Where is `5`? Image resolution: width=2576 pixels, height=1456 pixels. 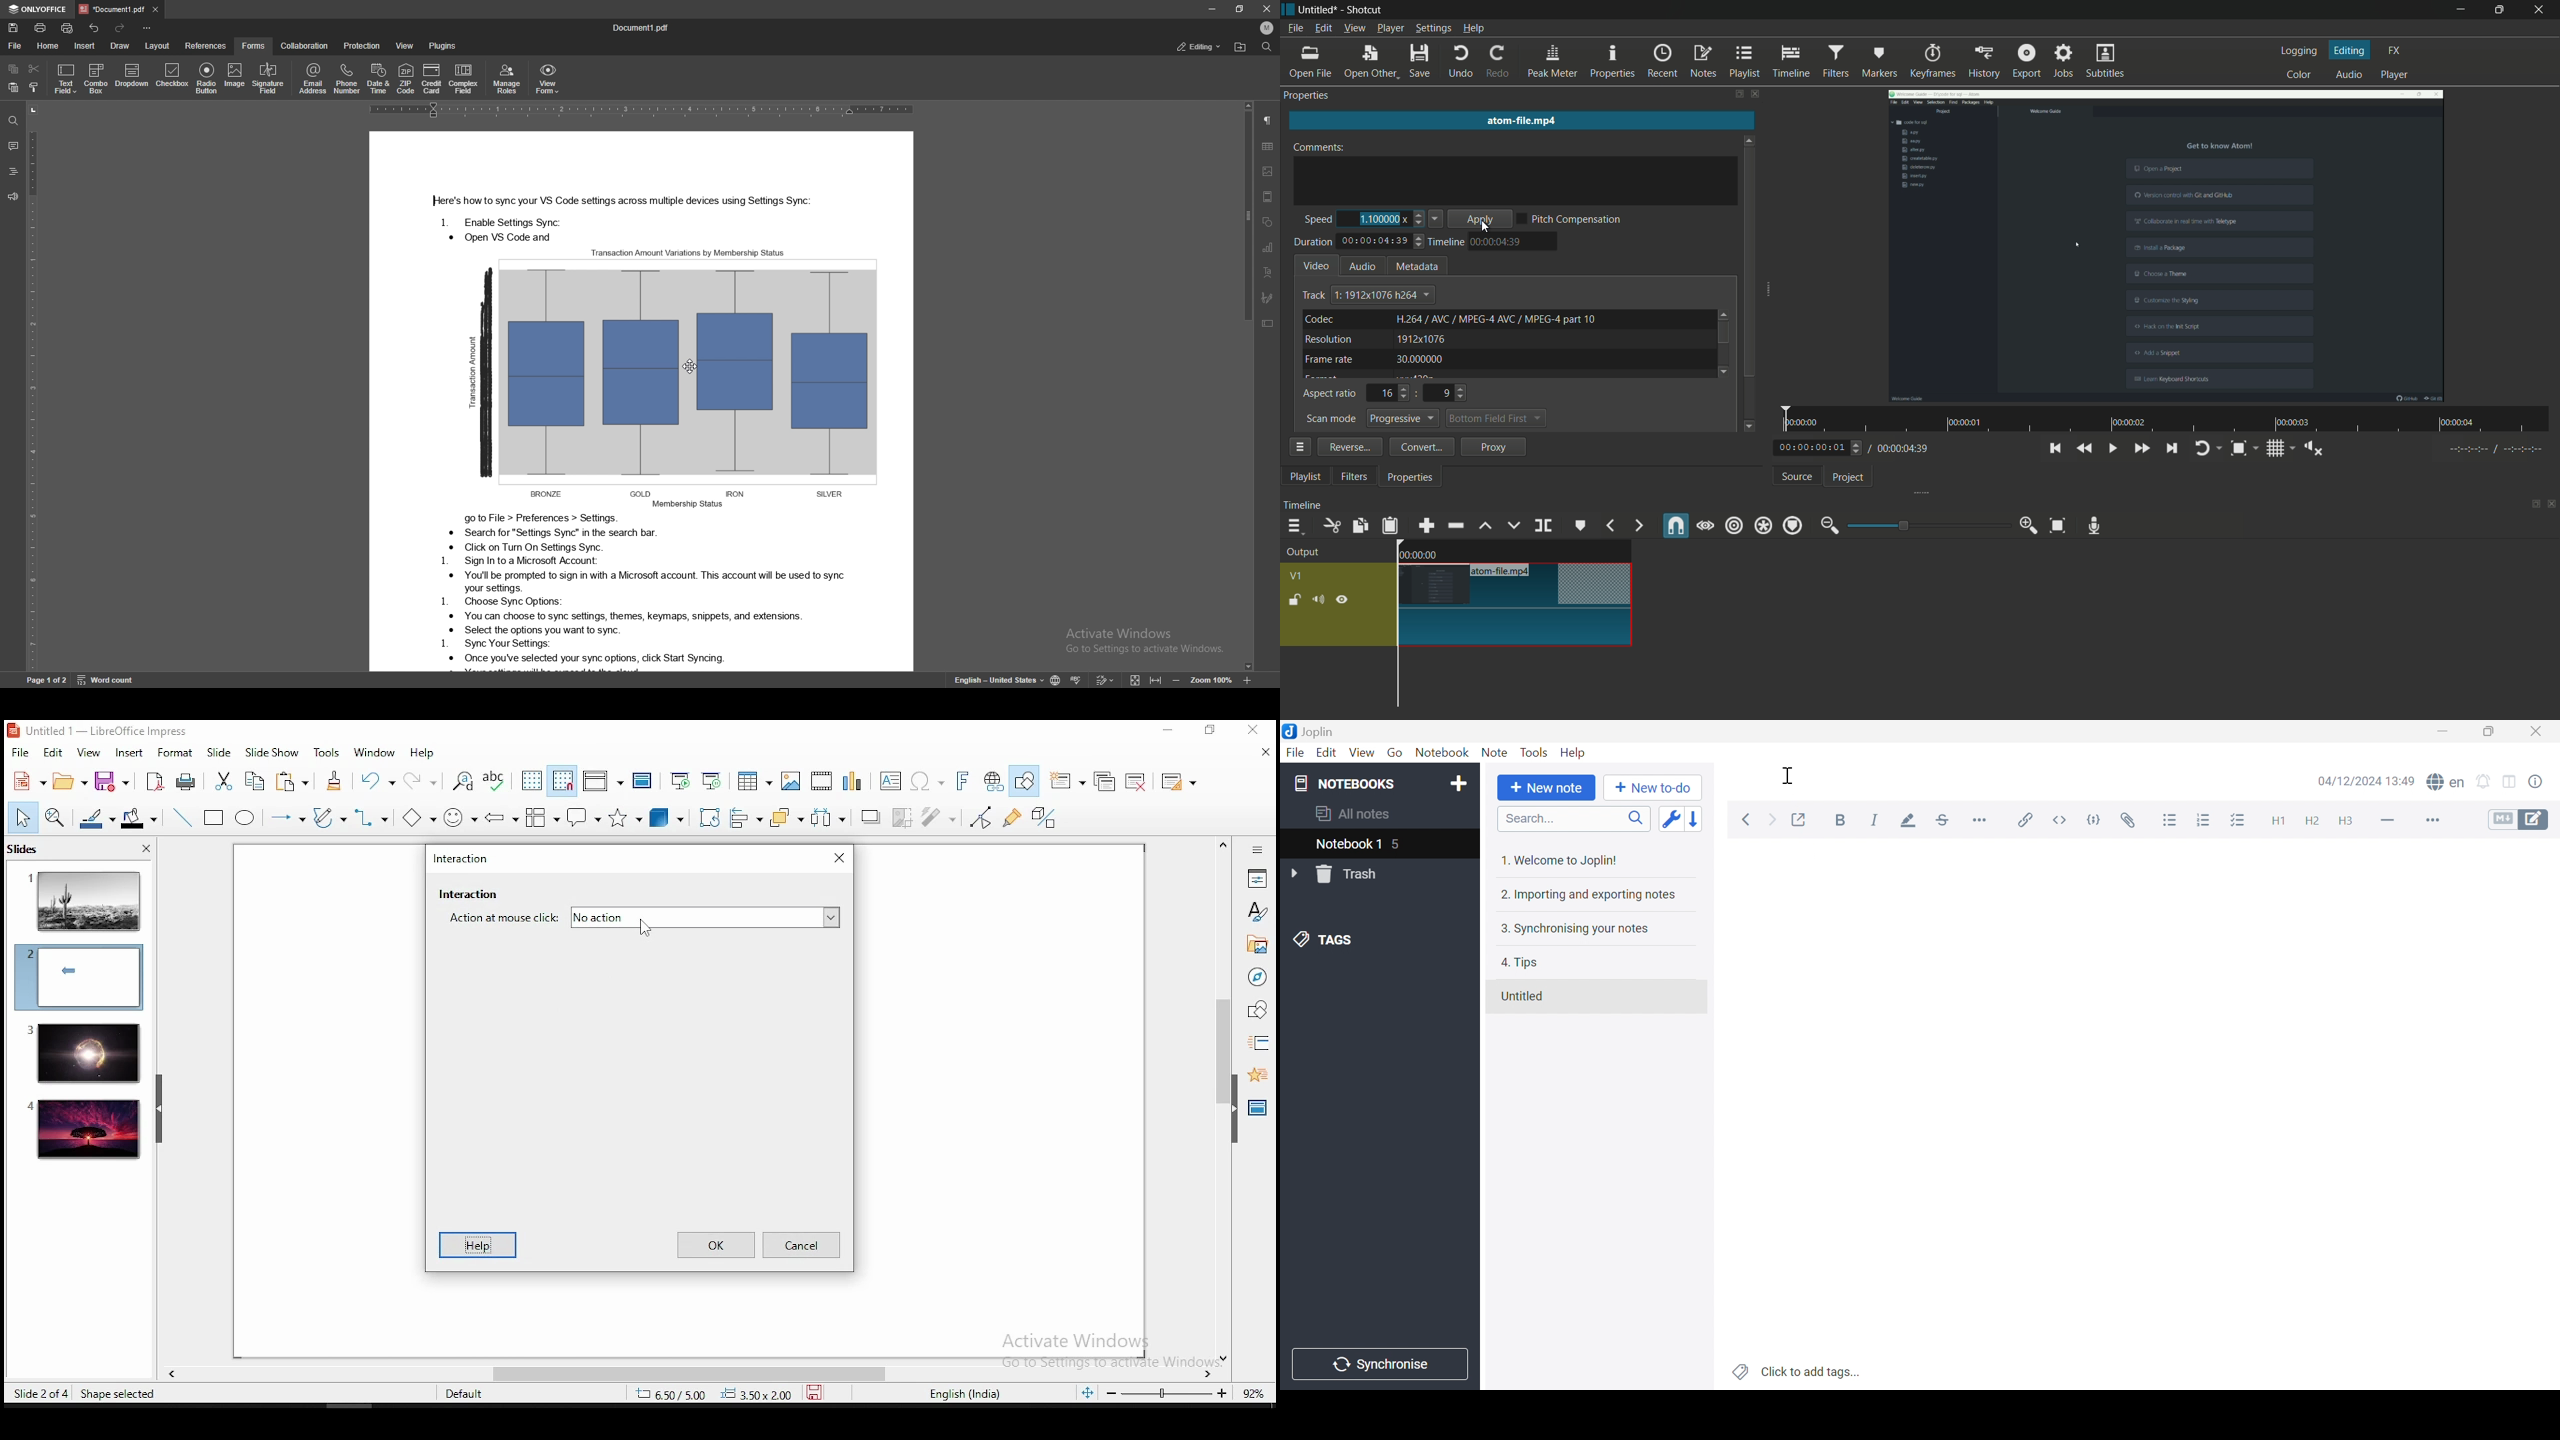 5 is located at coordinates (1403, 845).